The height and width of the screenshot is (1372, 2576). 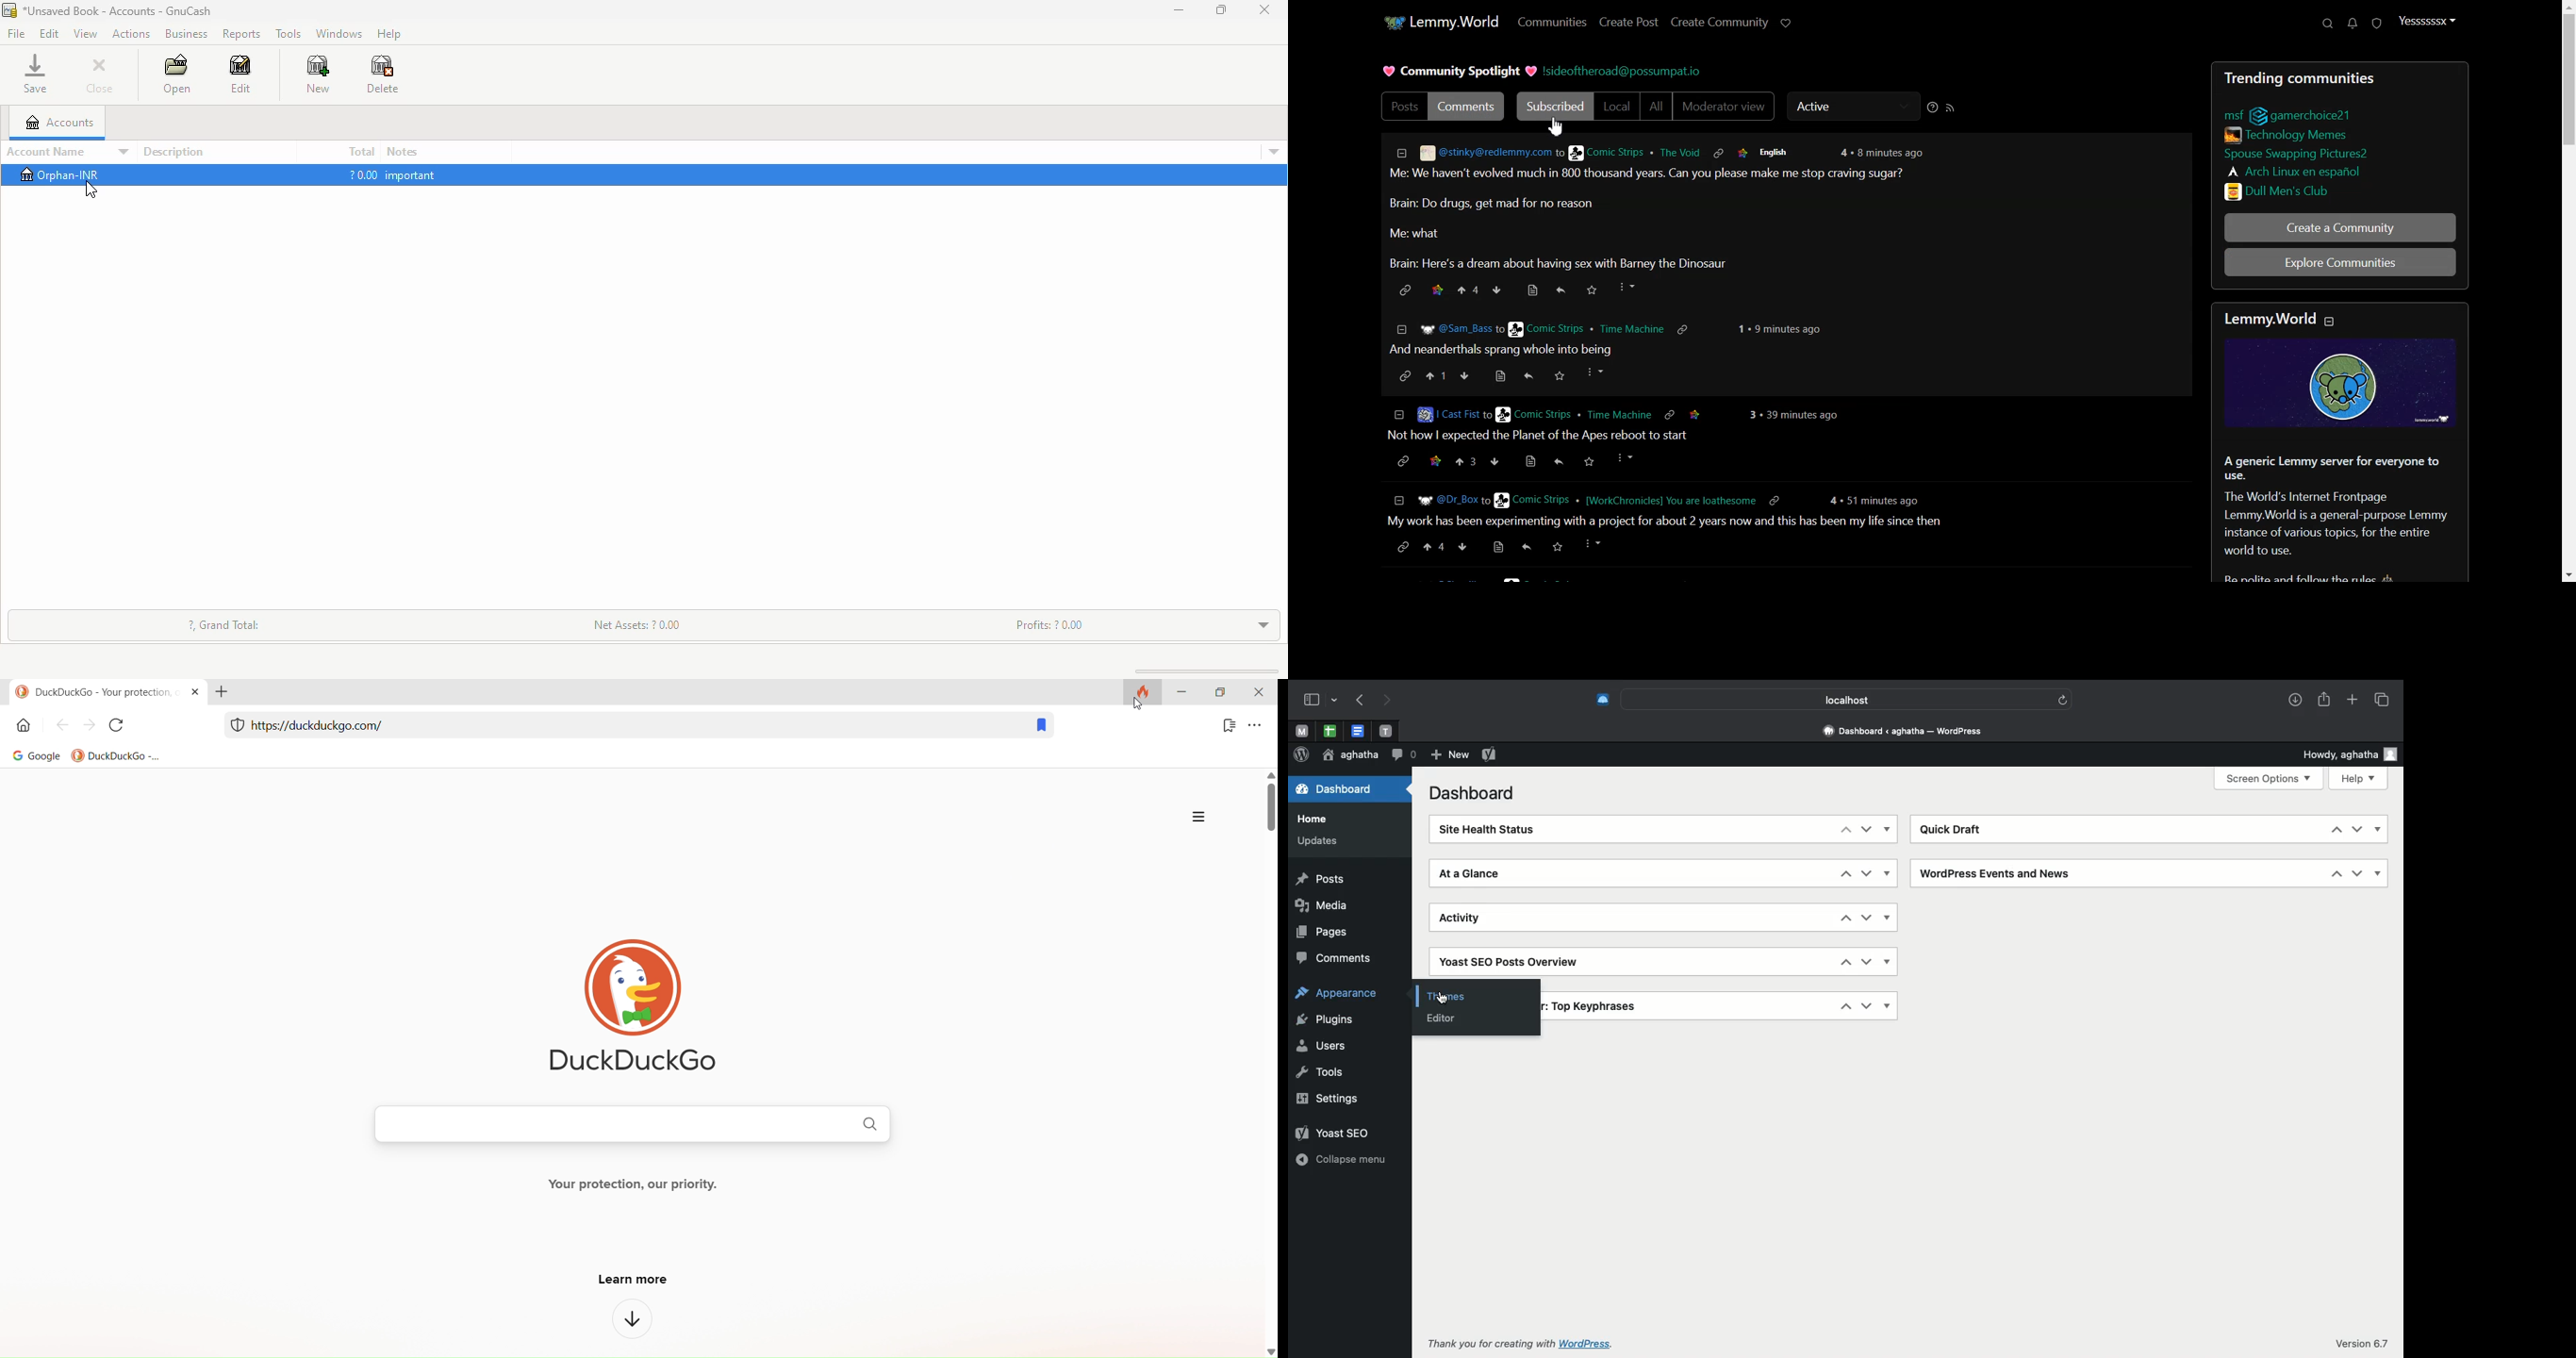 I want to click on protection menu, so click(x=234, y=727).